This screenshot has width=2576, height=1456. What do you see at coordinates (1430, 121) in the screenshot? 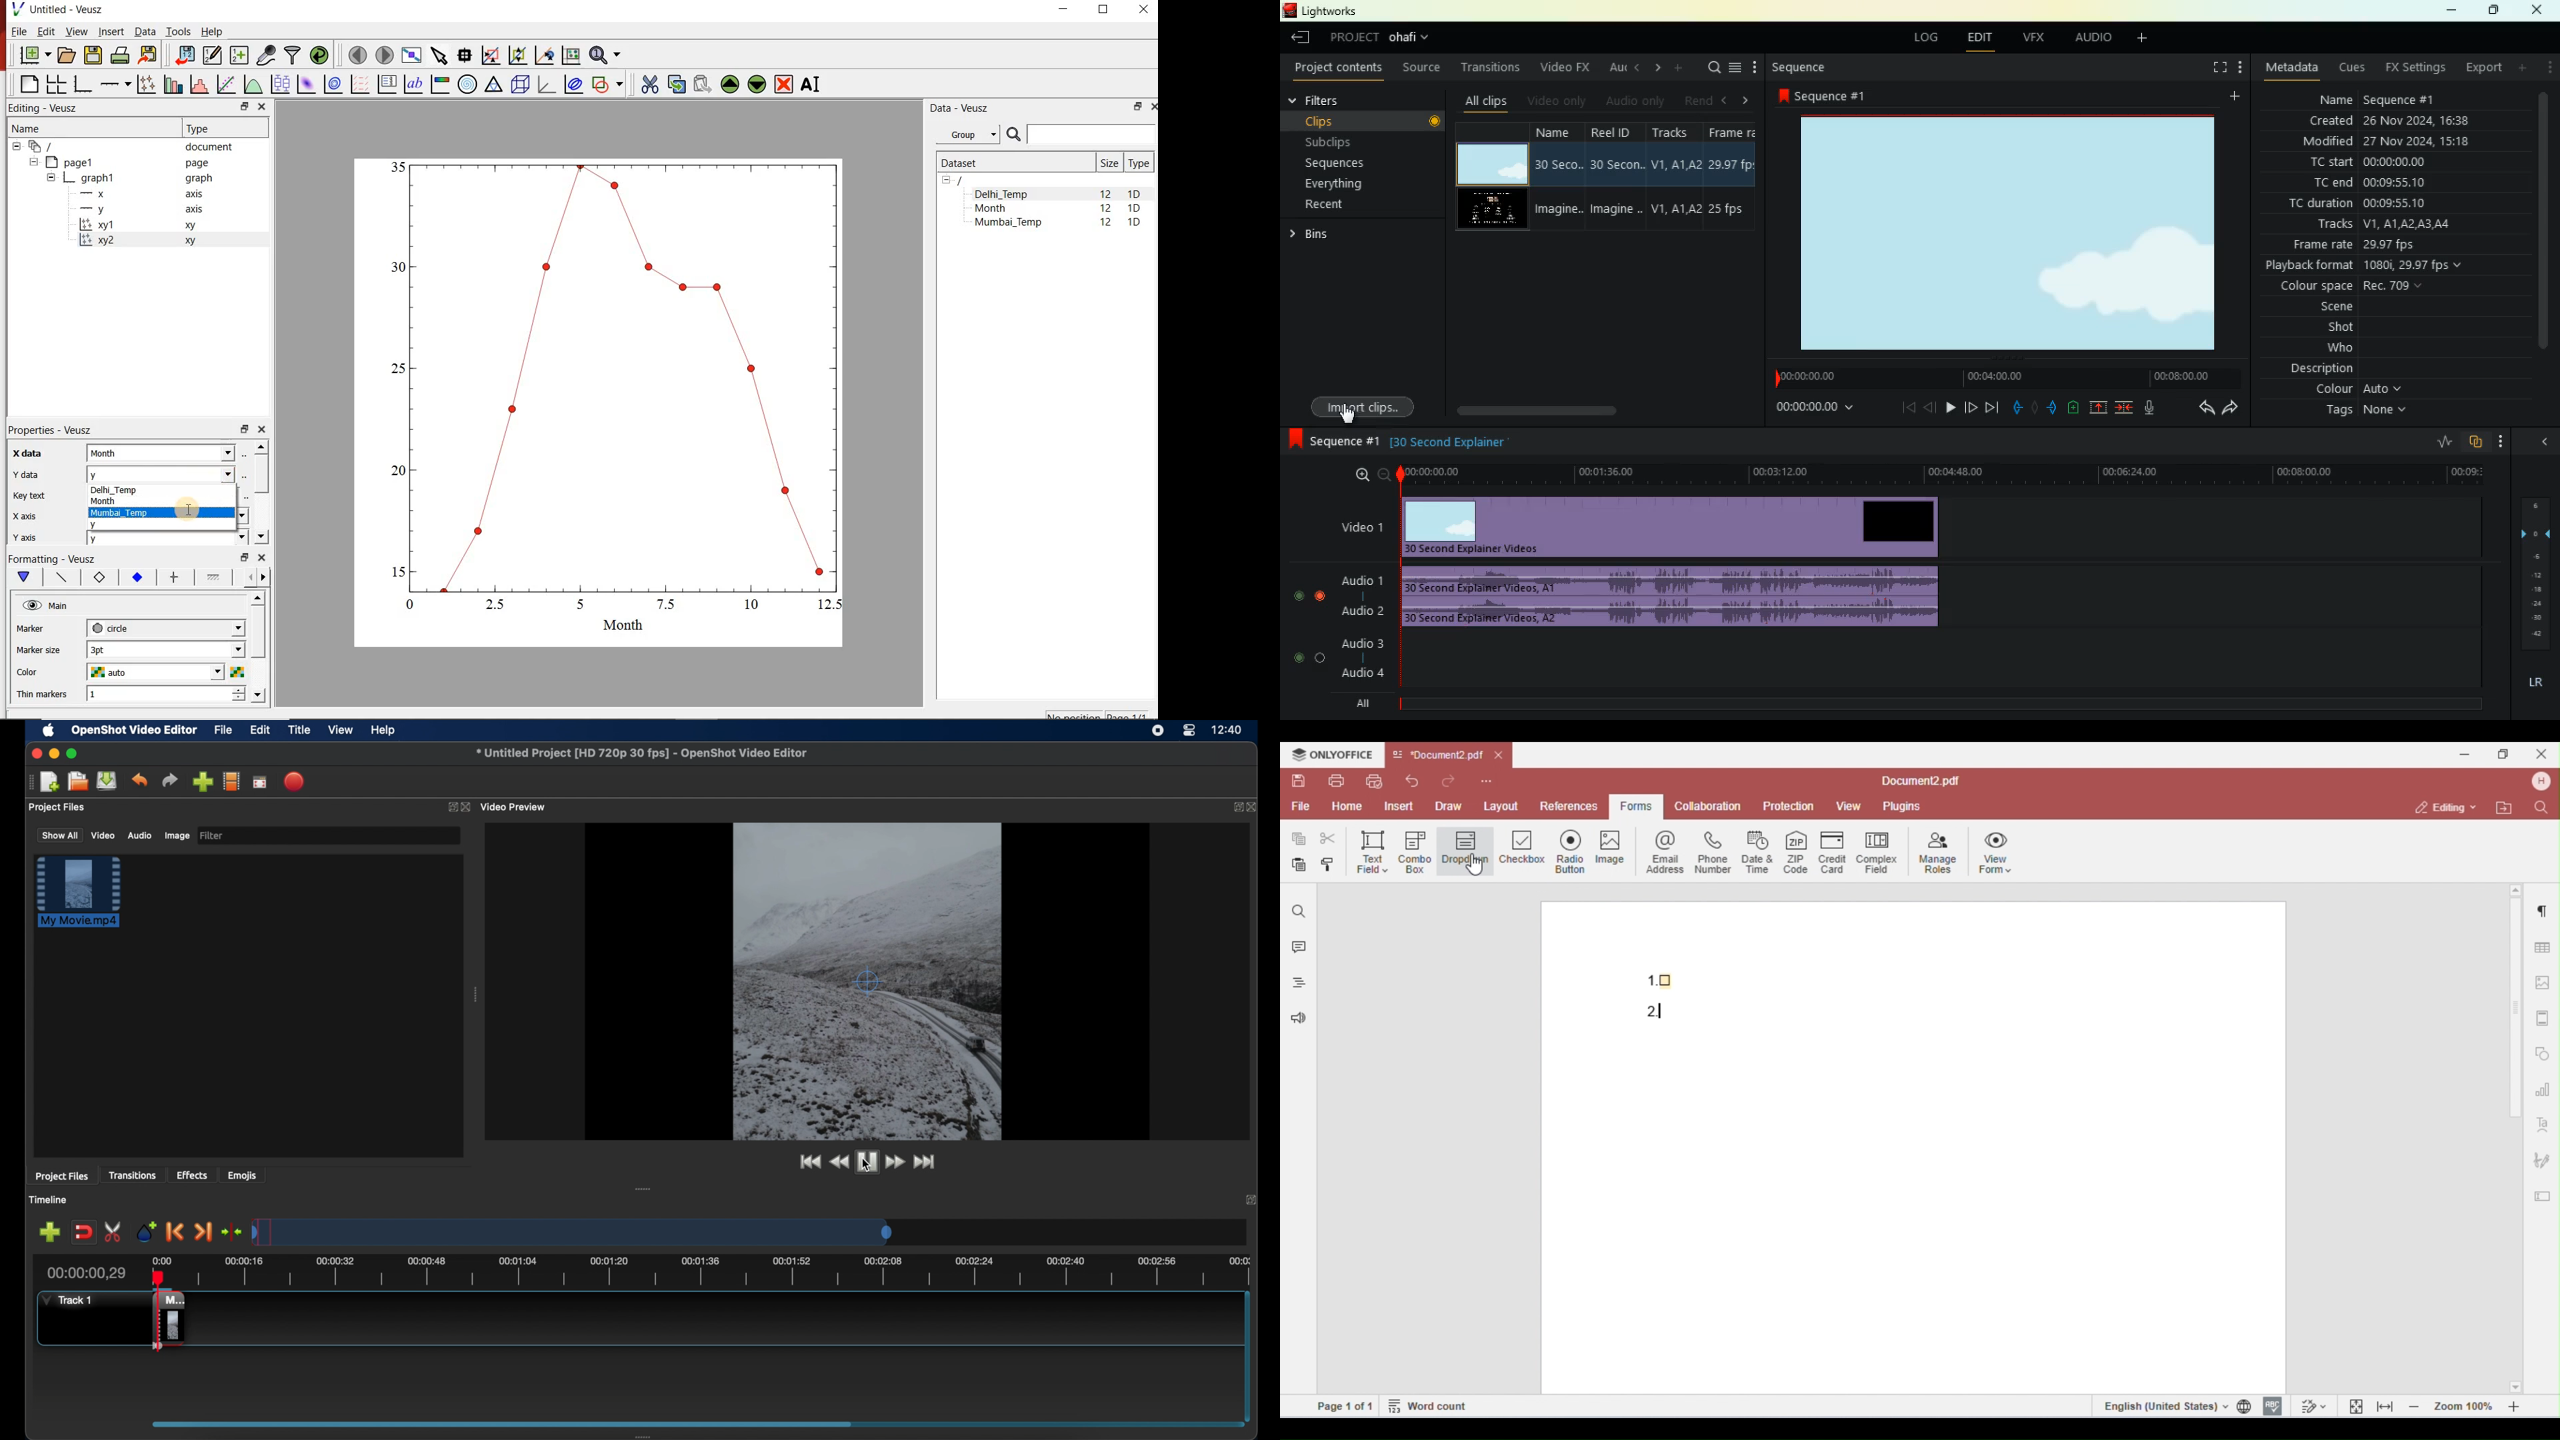
I see `button` at bounding box center [1430, 121].